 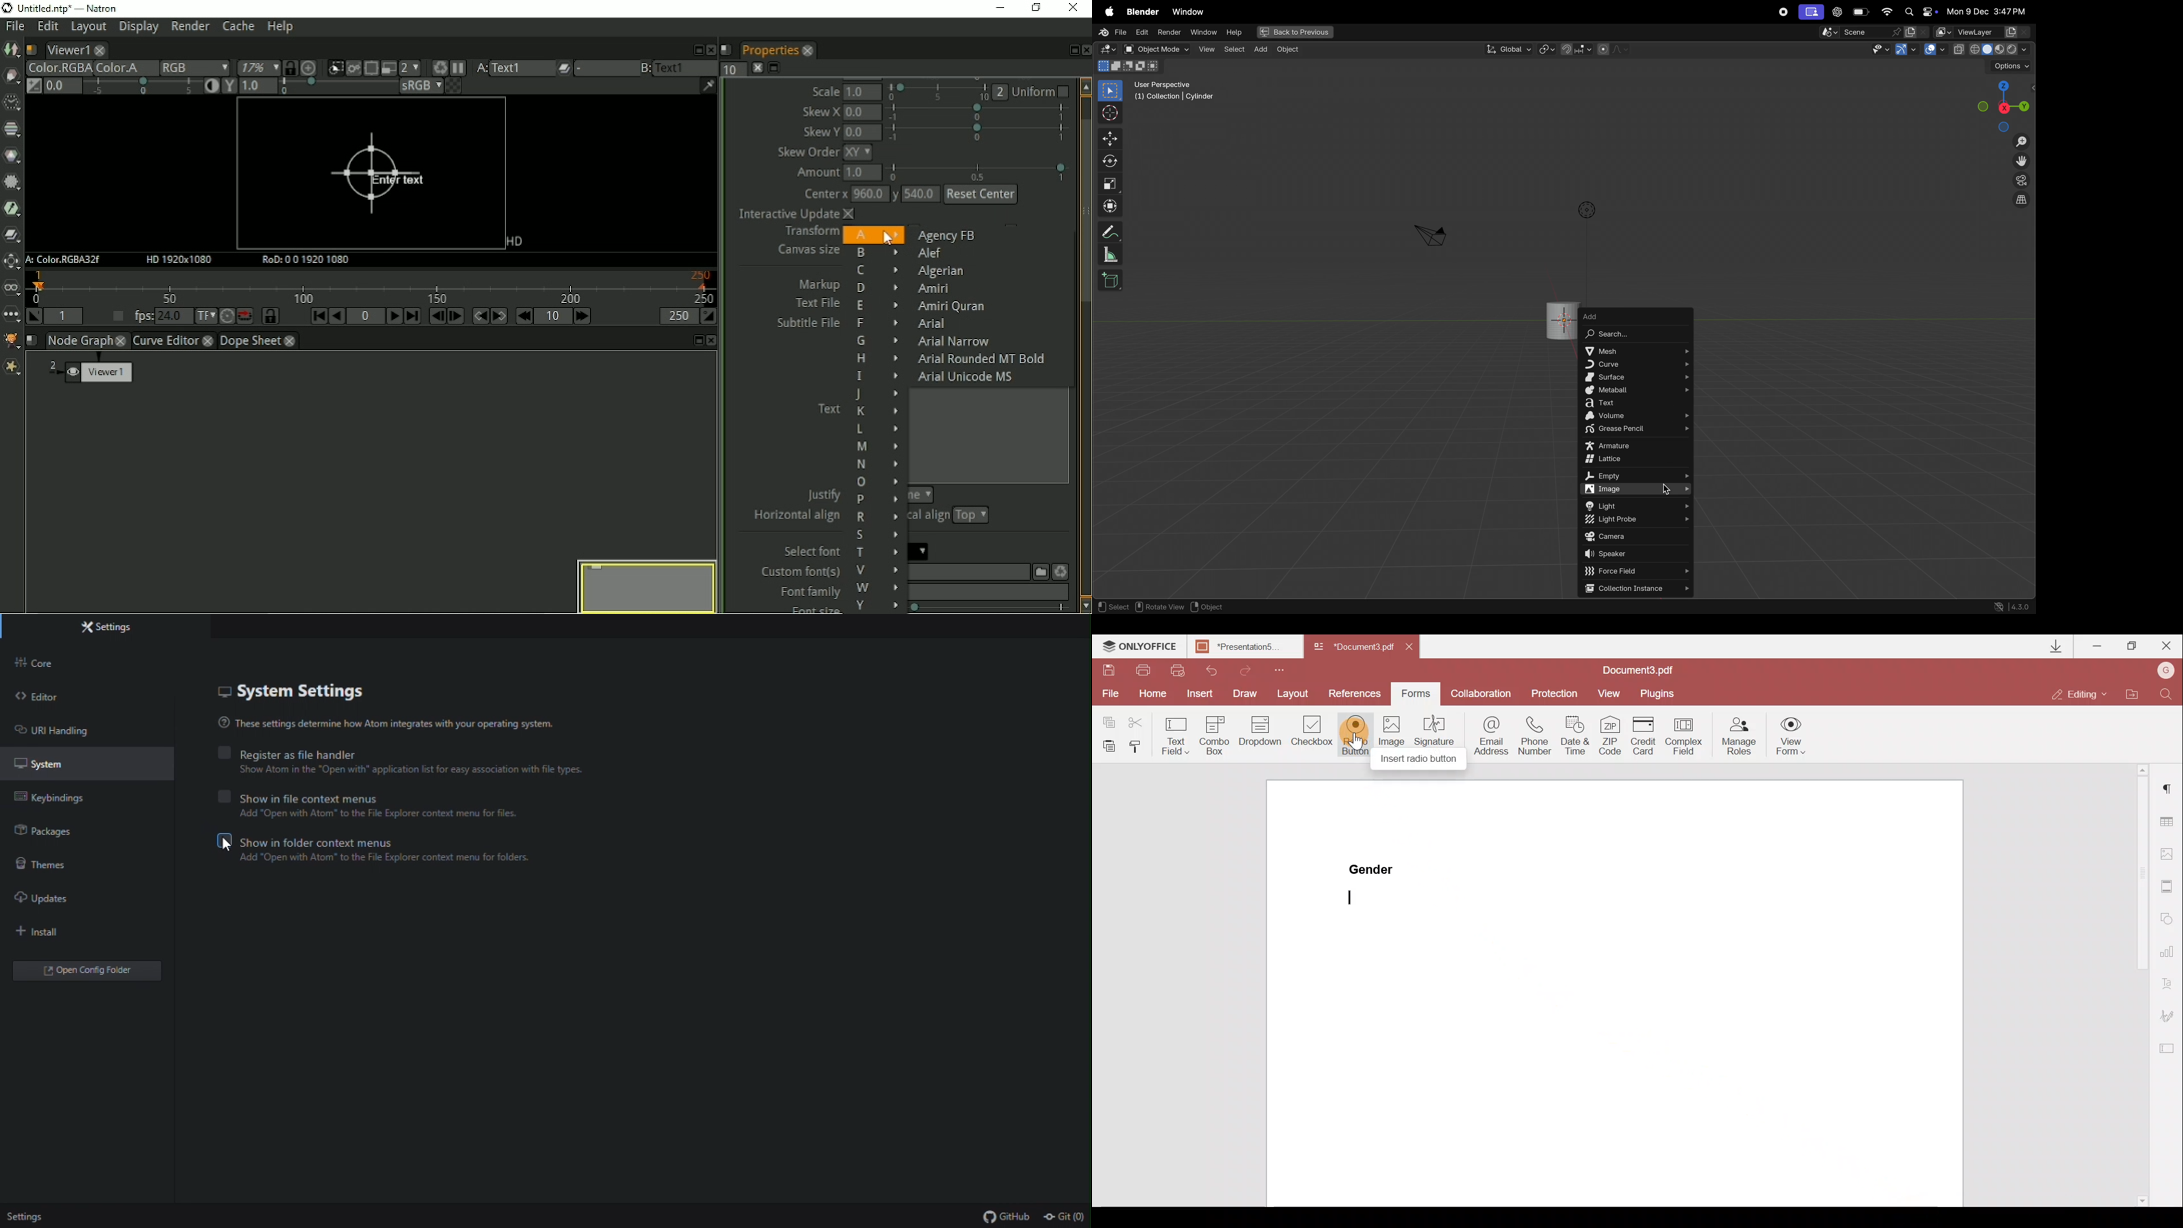 I want to click on Viewlayer, so click(x=1983, y=32).